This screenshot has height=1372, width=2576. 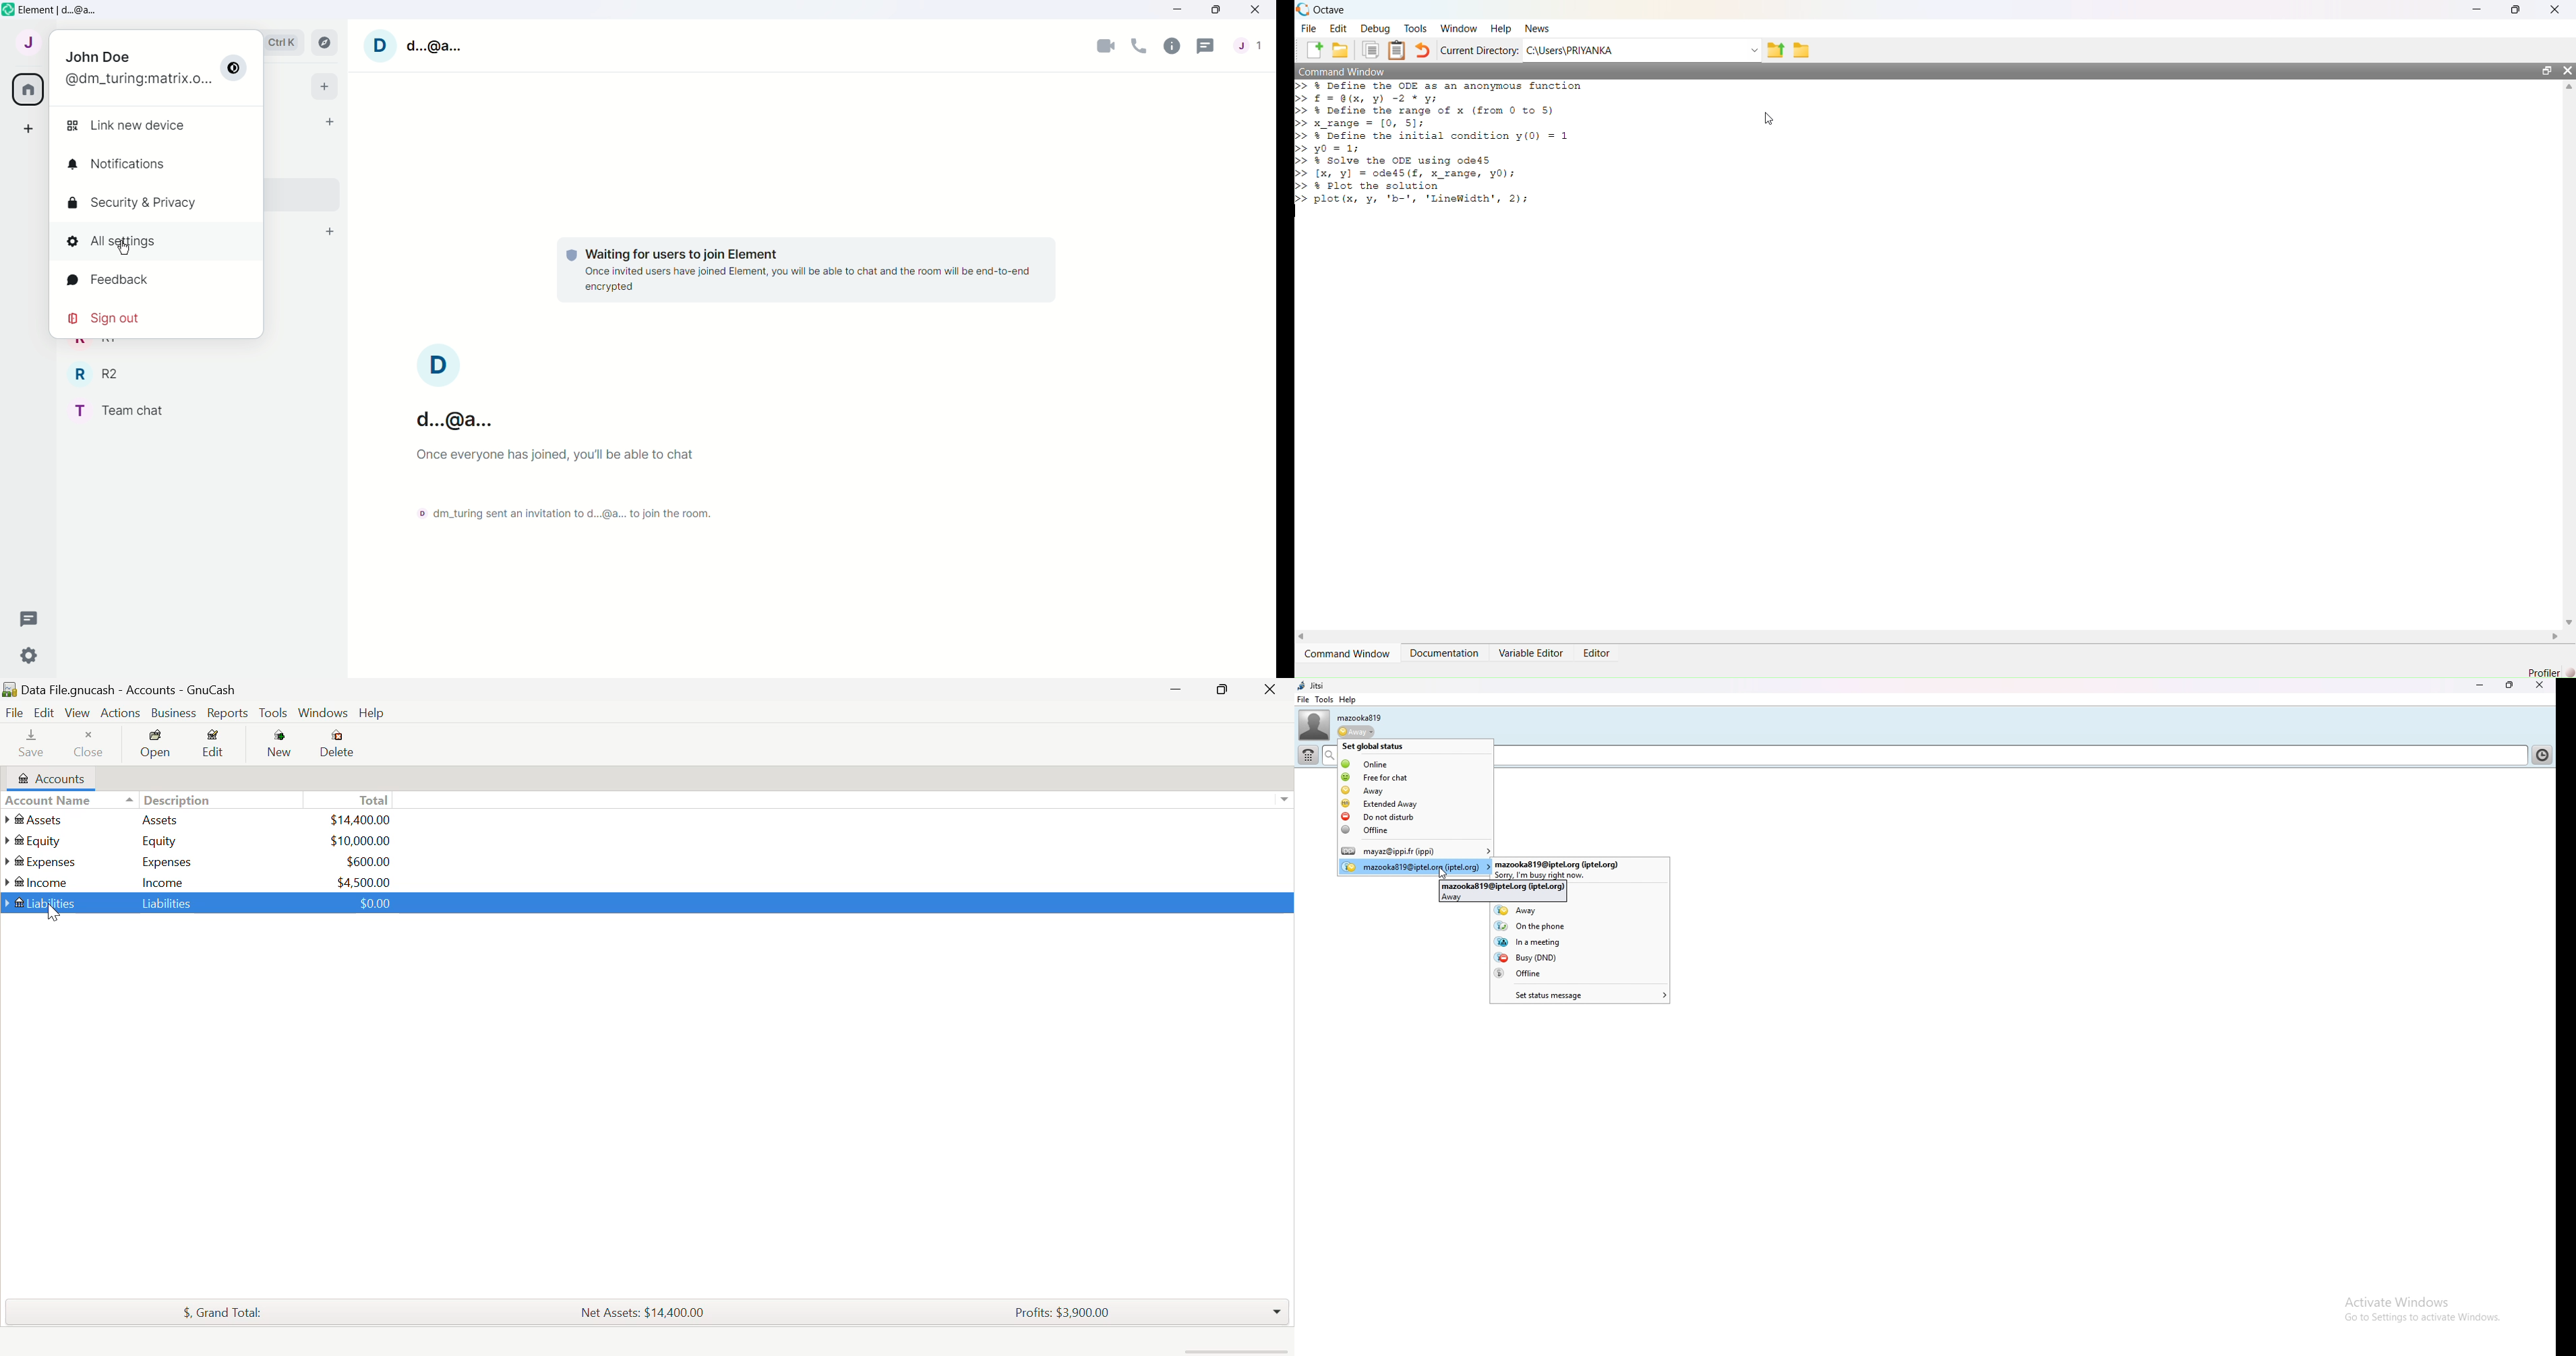 I want to click on away, so click(x=1580, y=911).